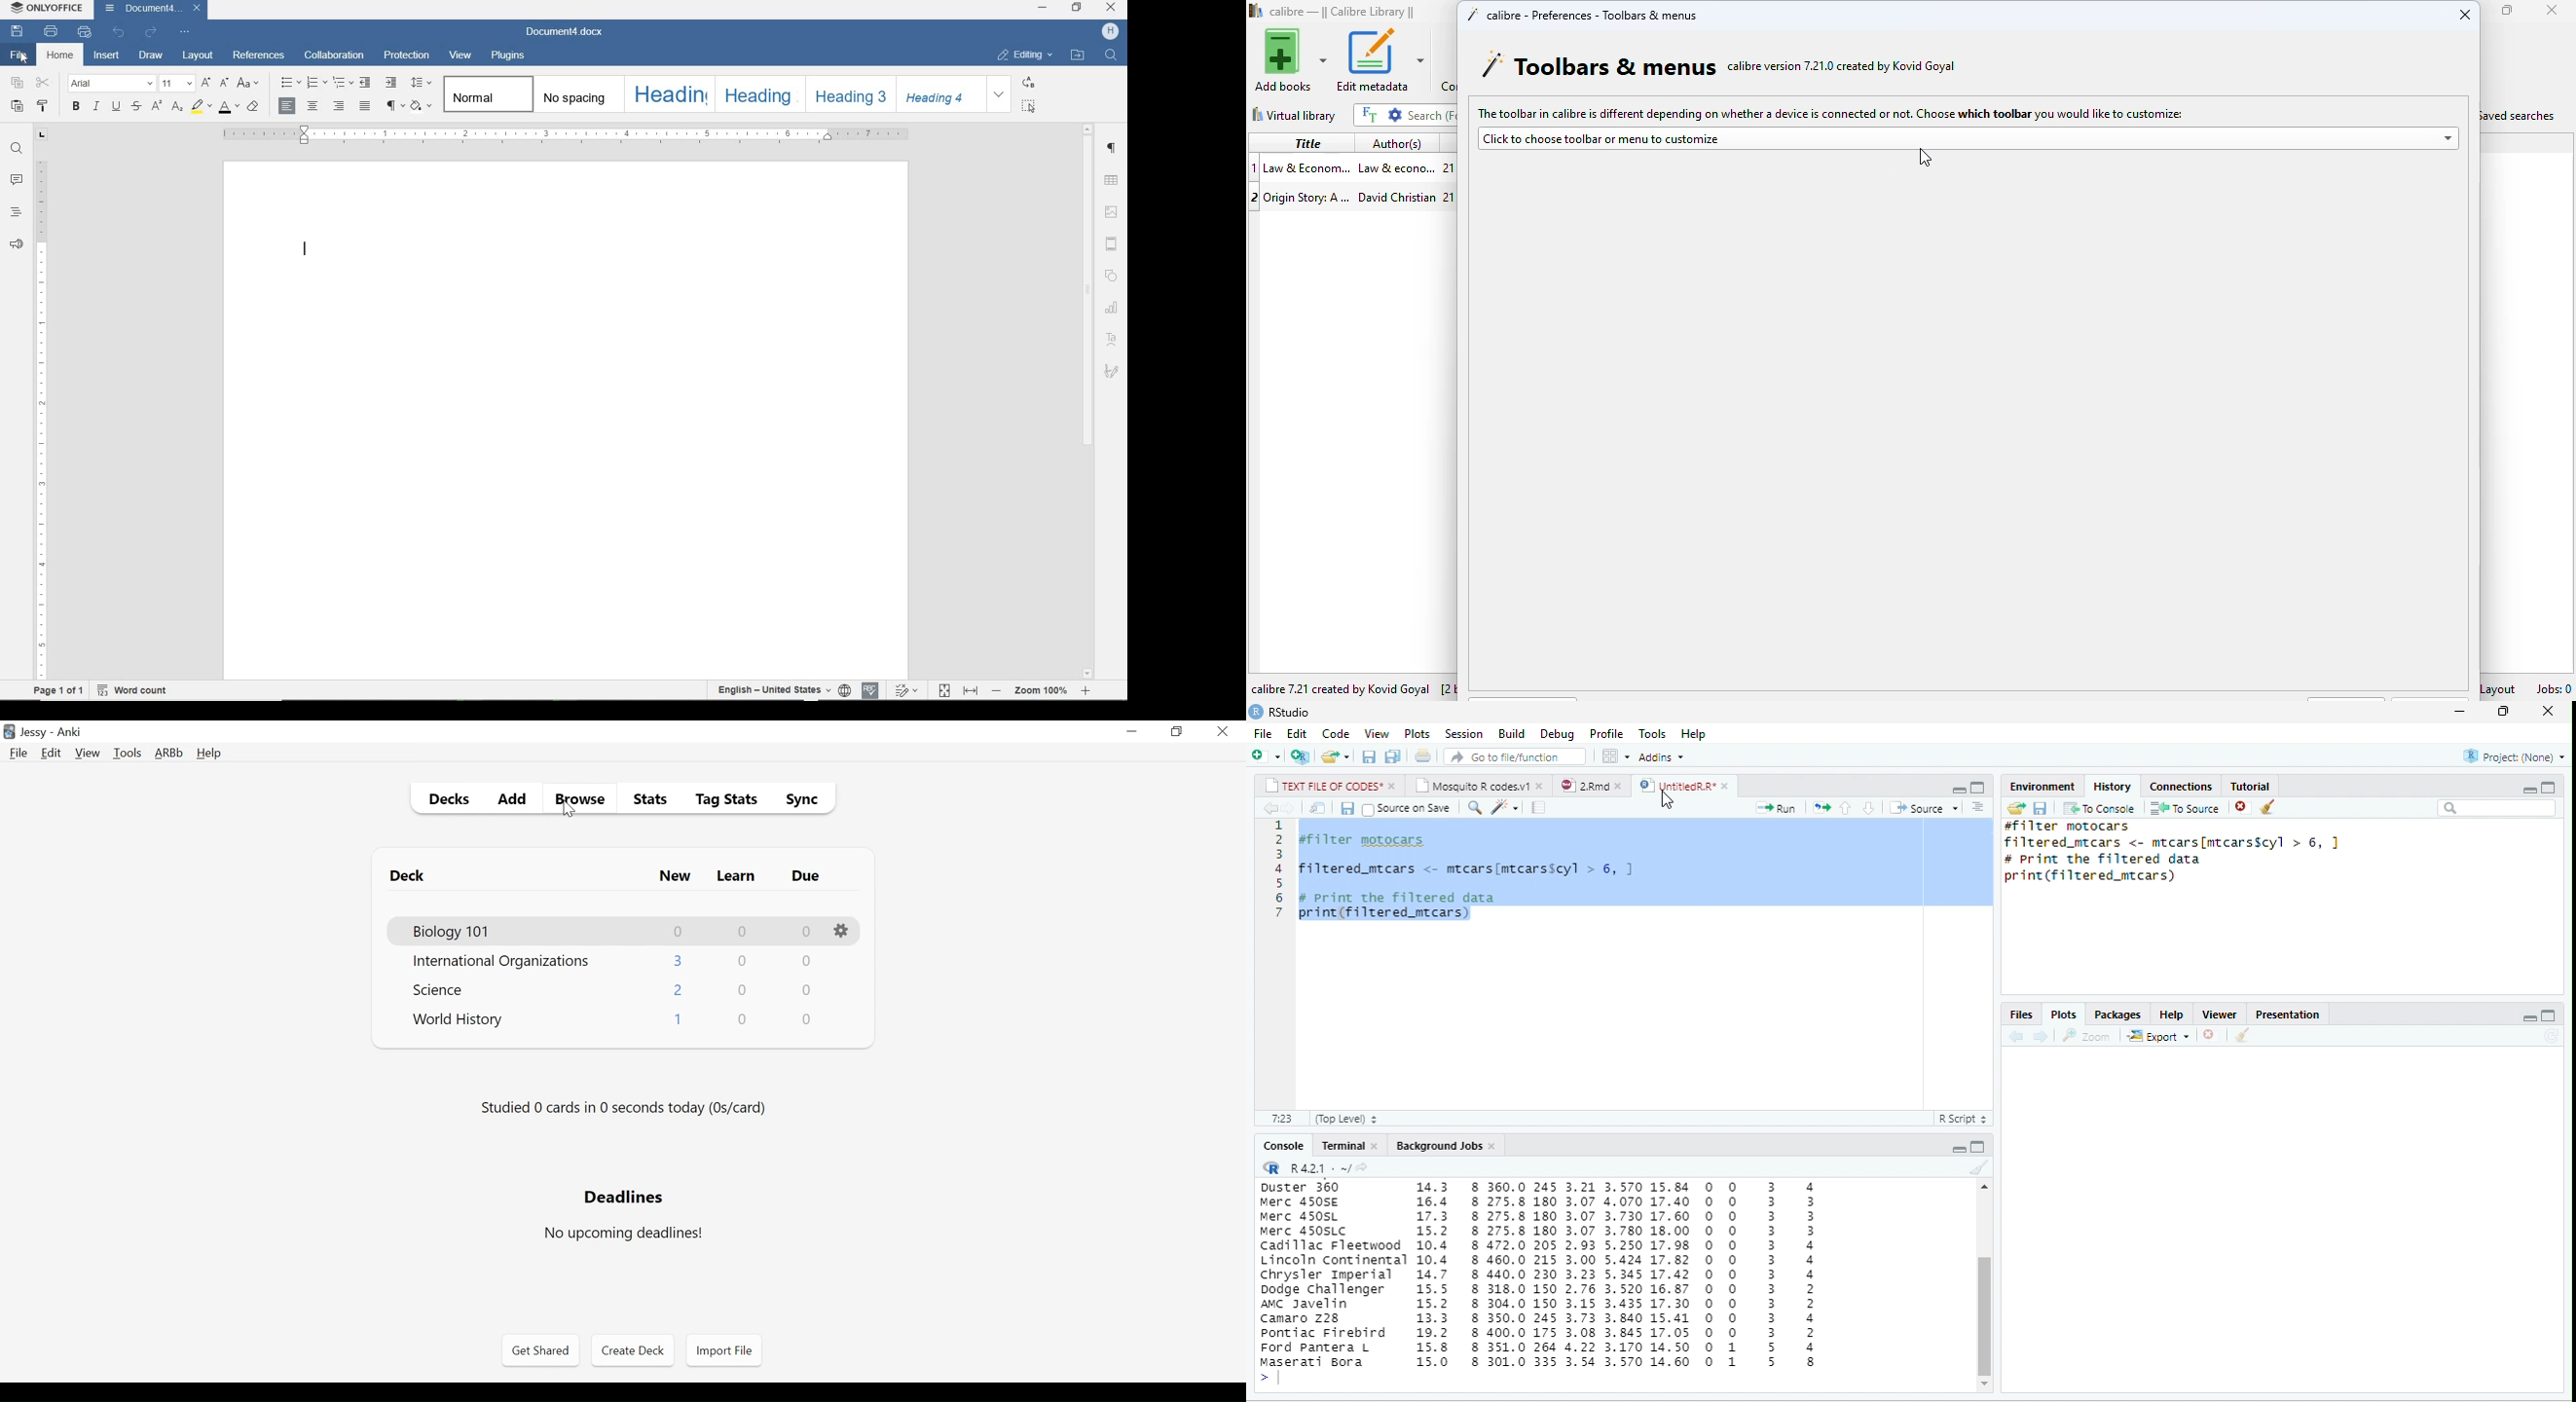  I want to click on Tutorial, so click(2249, 785).